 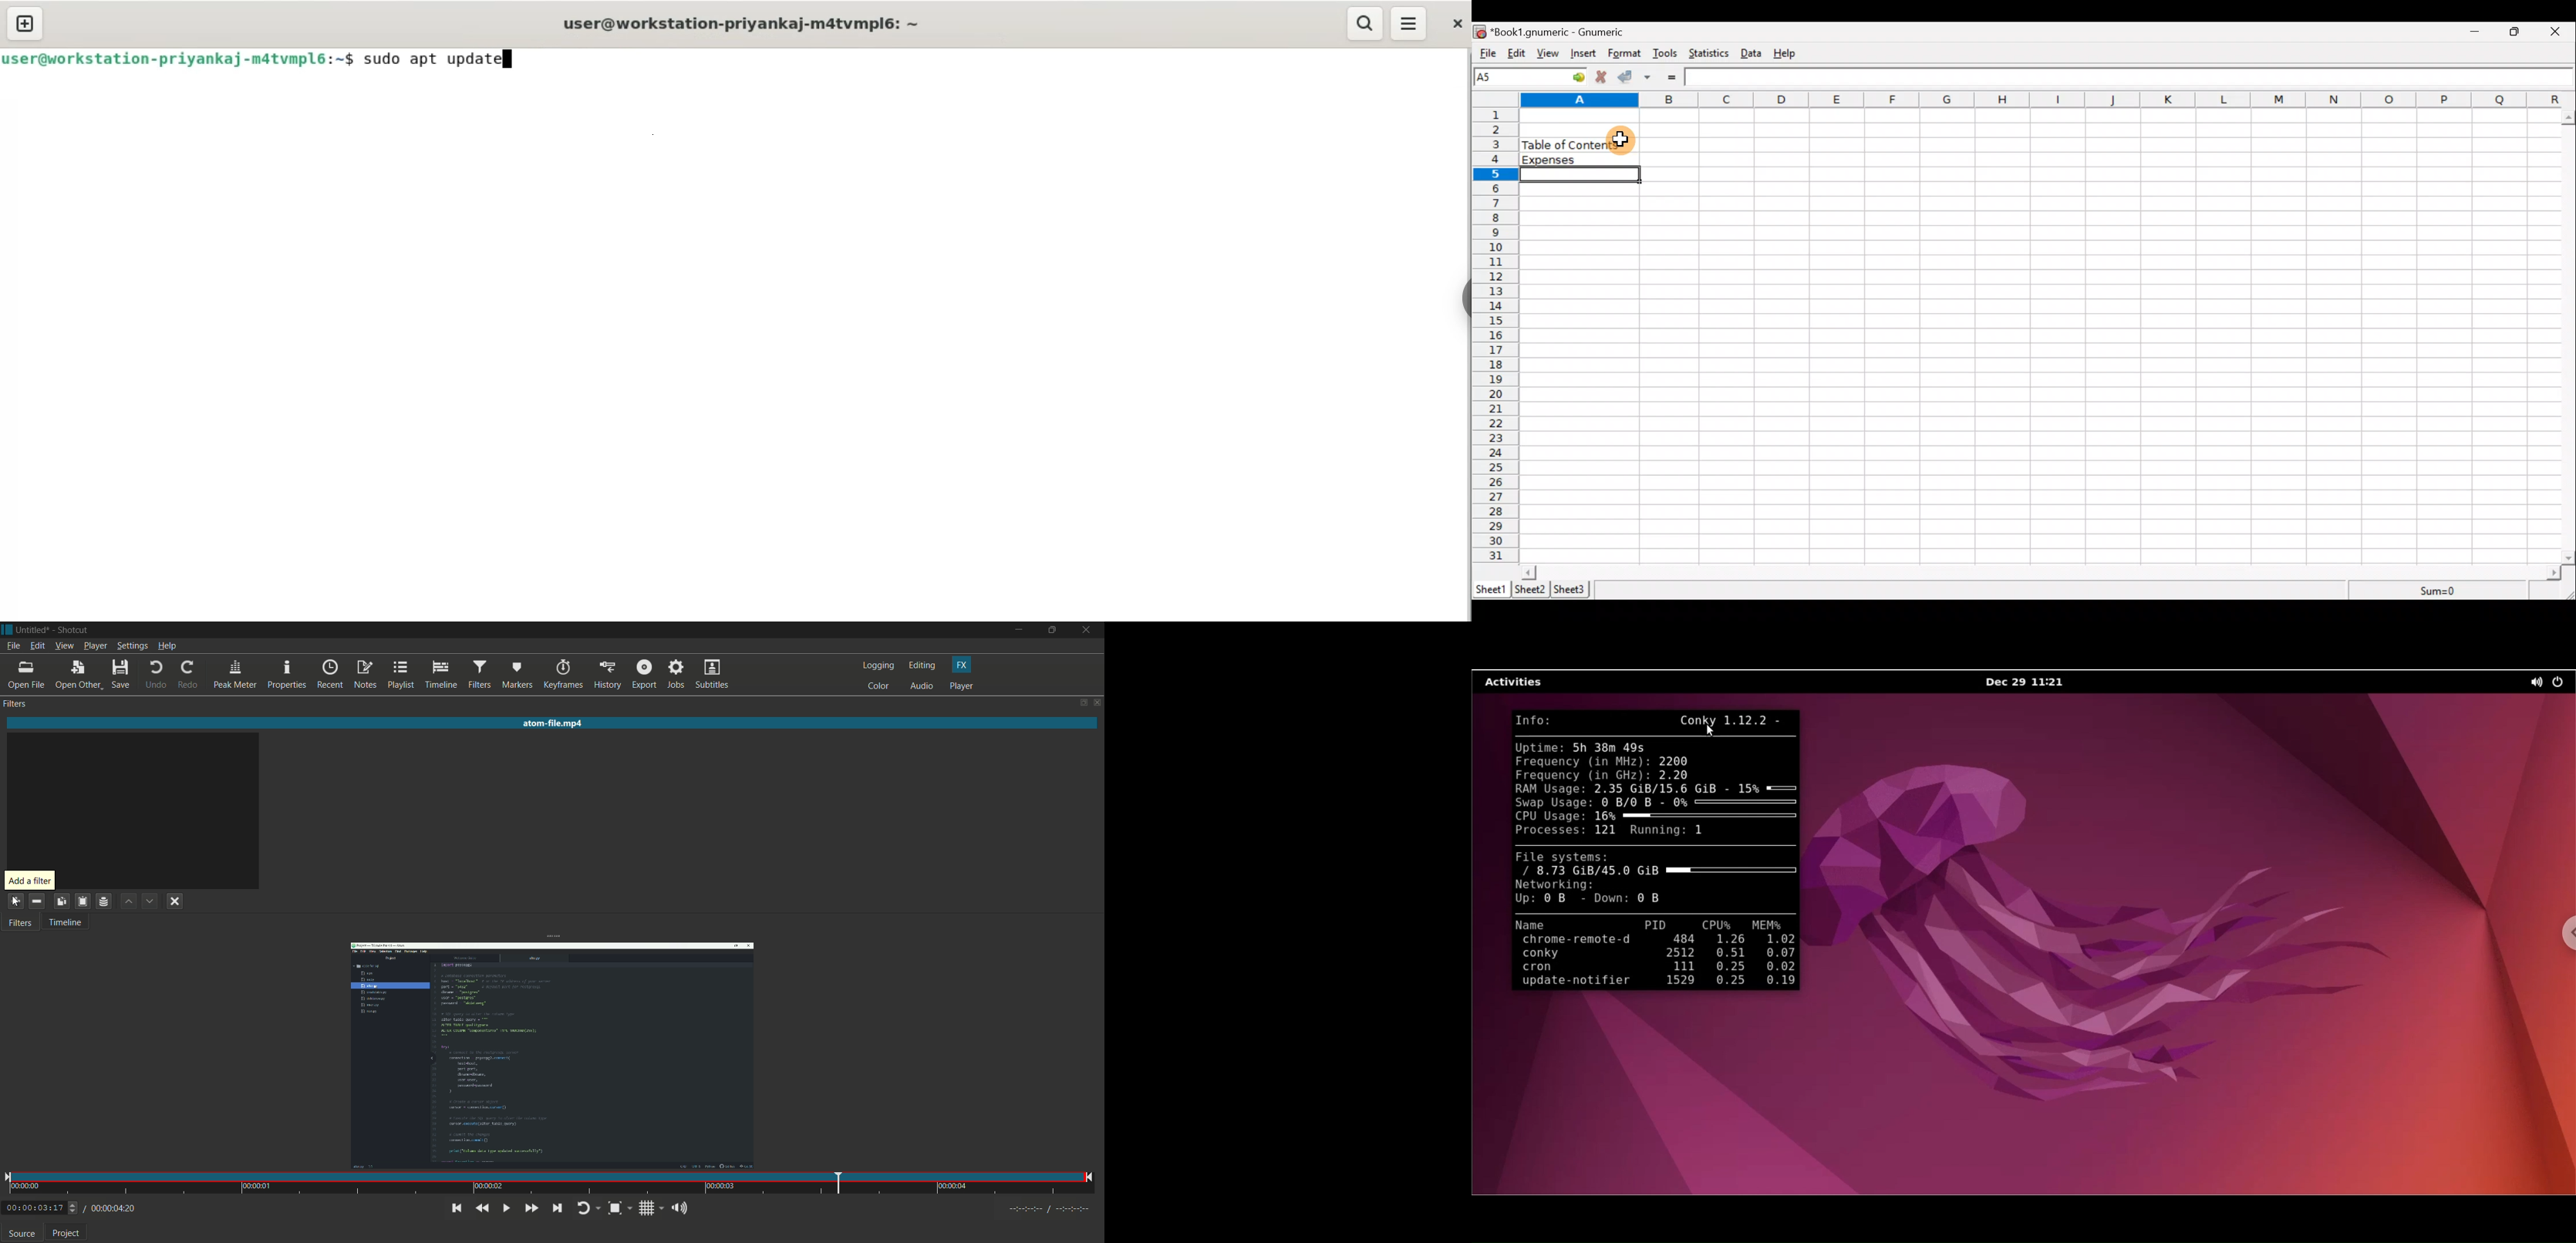 What do you see at coordinates (1564, 32) in the screenshot?
I see `“Book1.gnumeric - Gnumeric` at bounding box center [1564, 32].